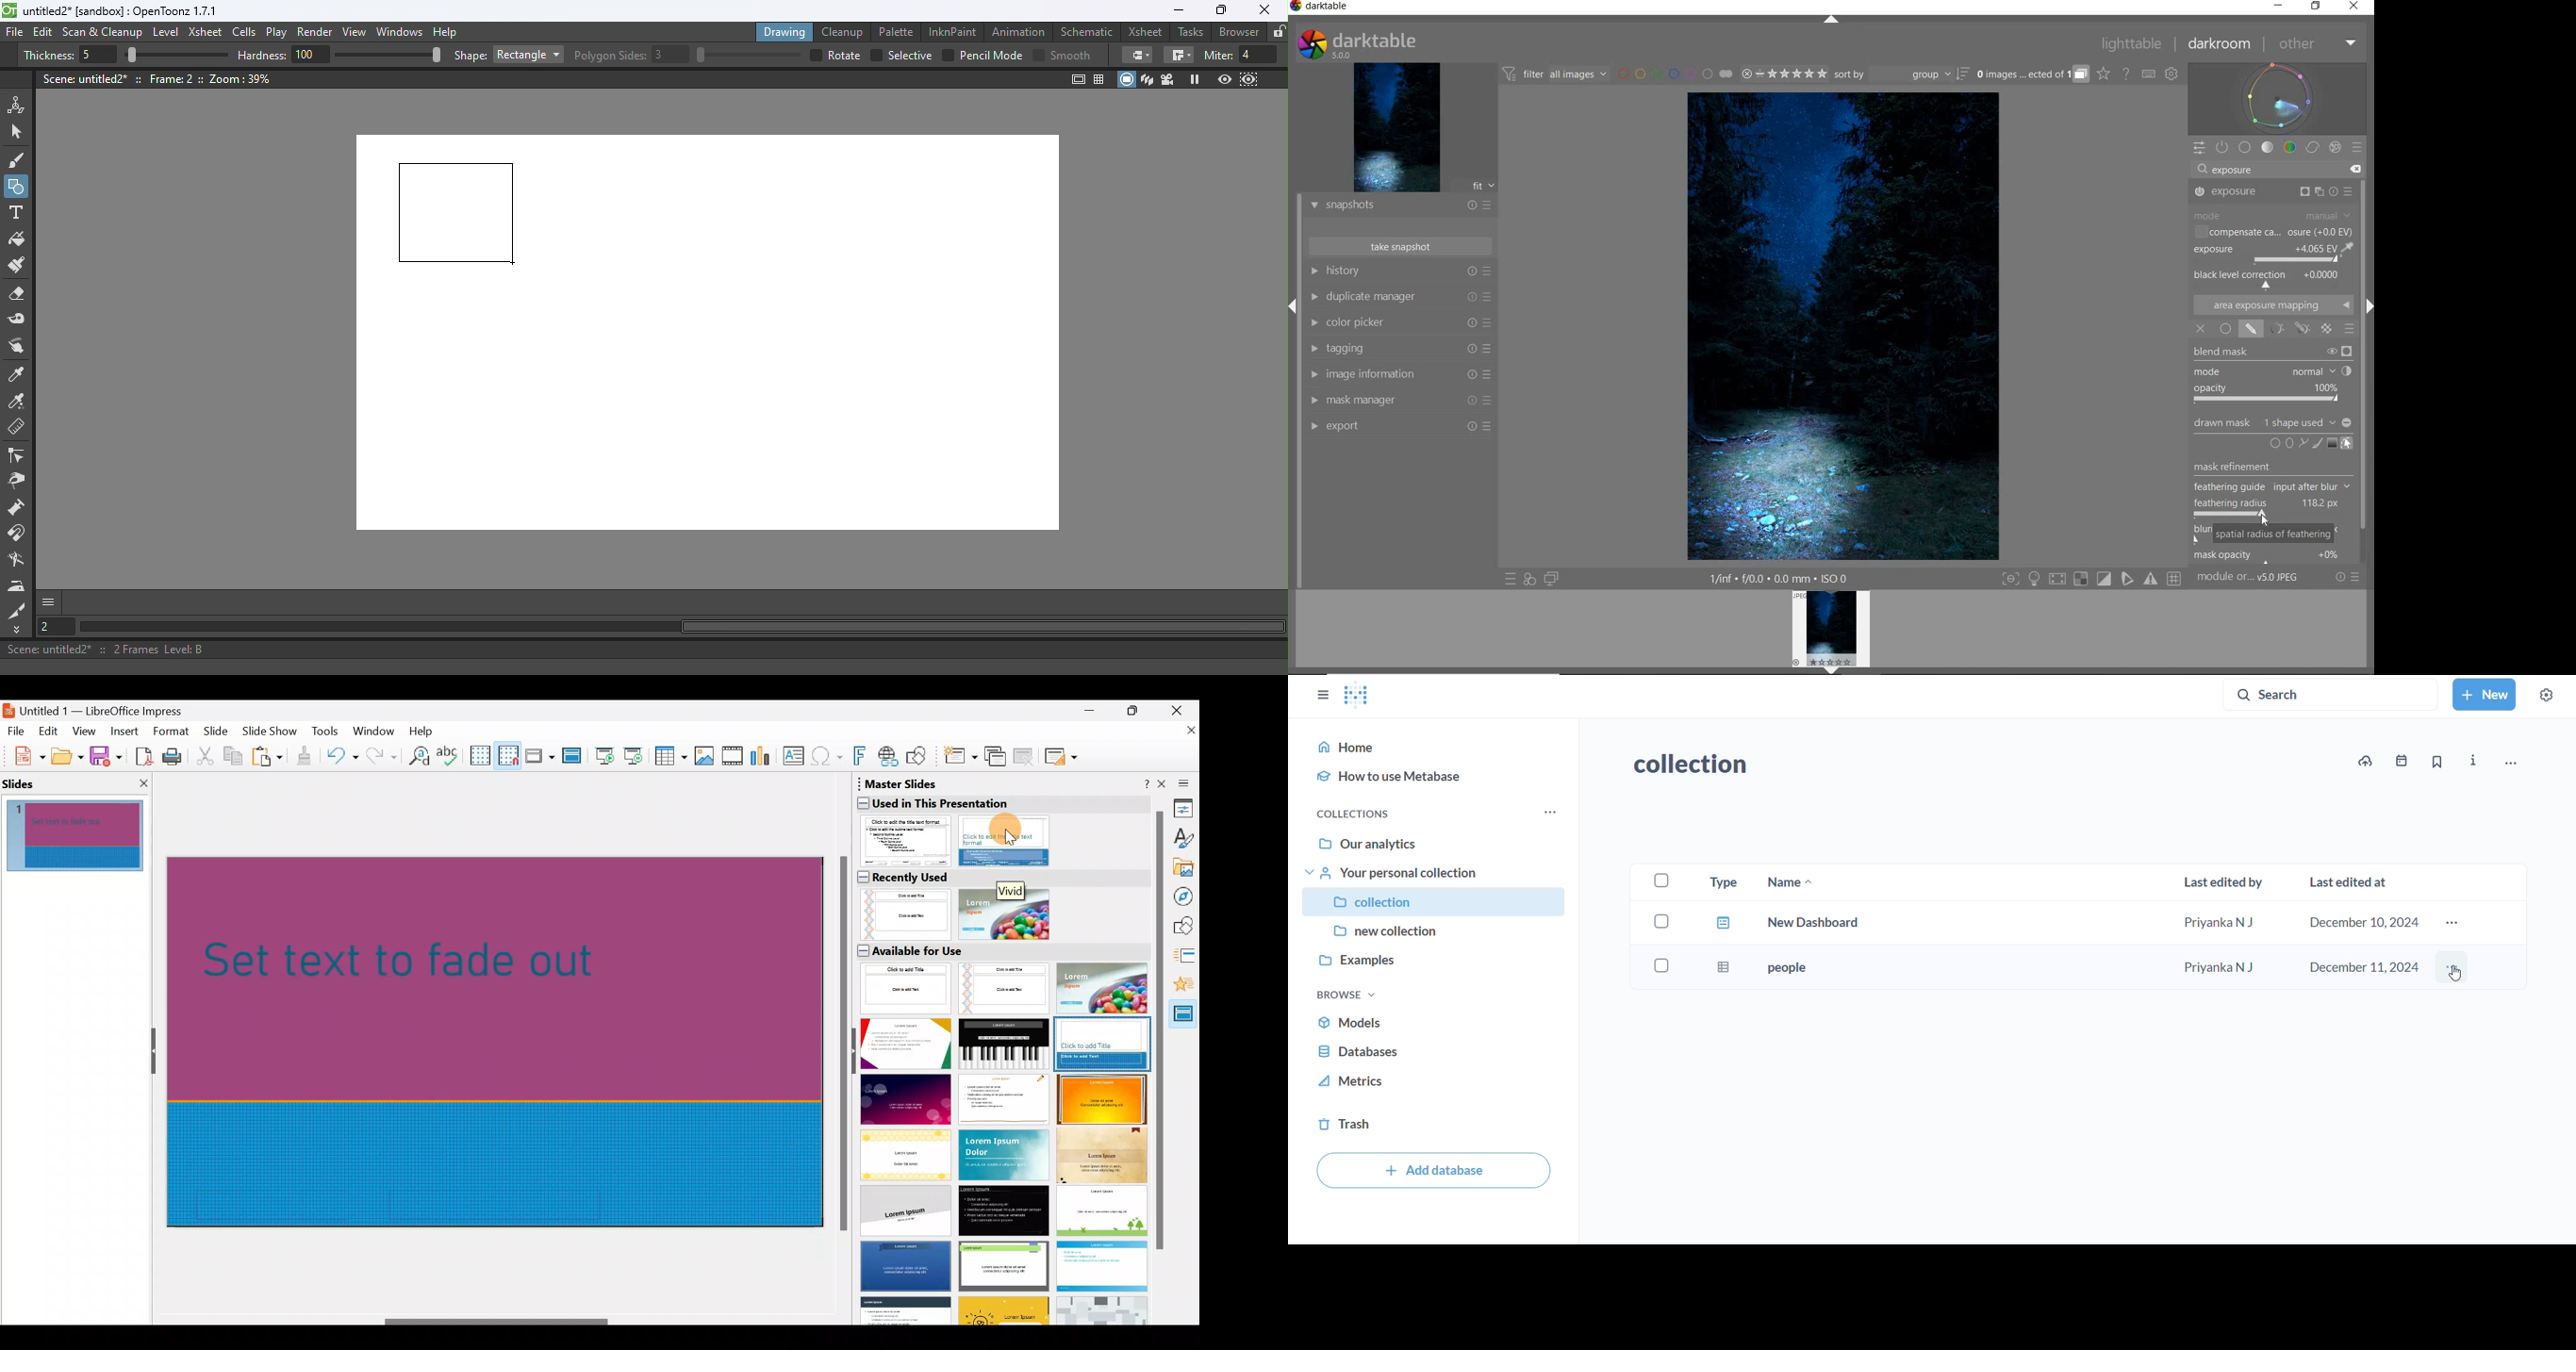 Image resolution: width=2576 pixels, height=1372 pixels. Describe the element at coordinates (1158, 1031) in the screenshot. I see `scroll bar` at that location.